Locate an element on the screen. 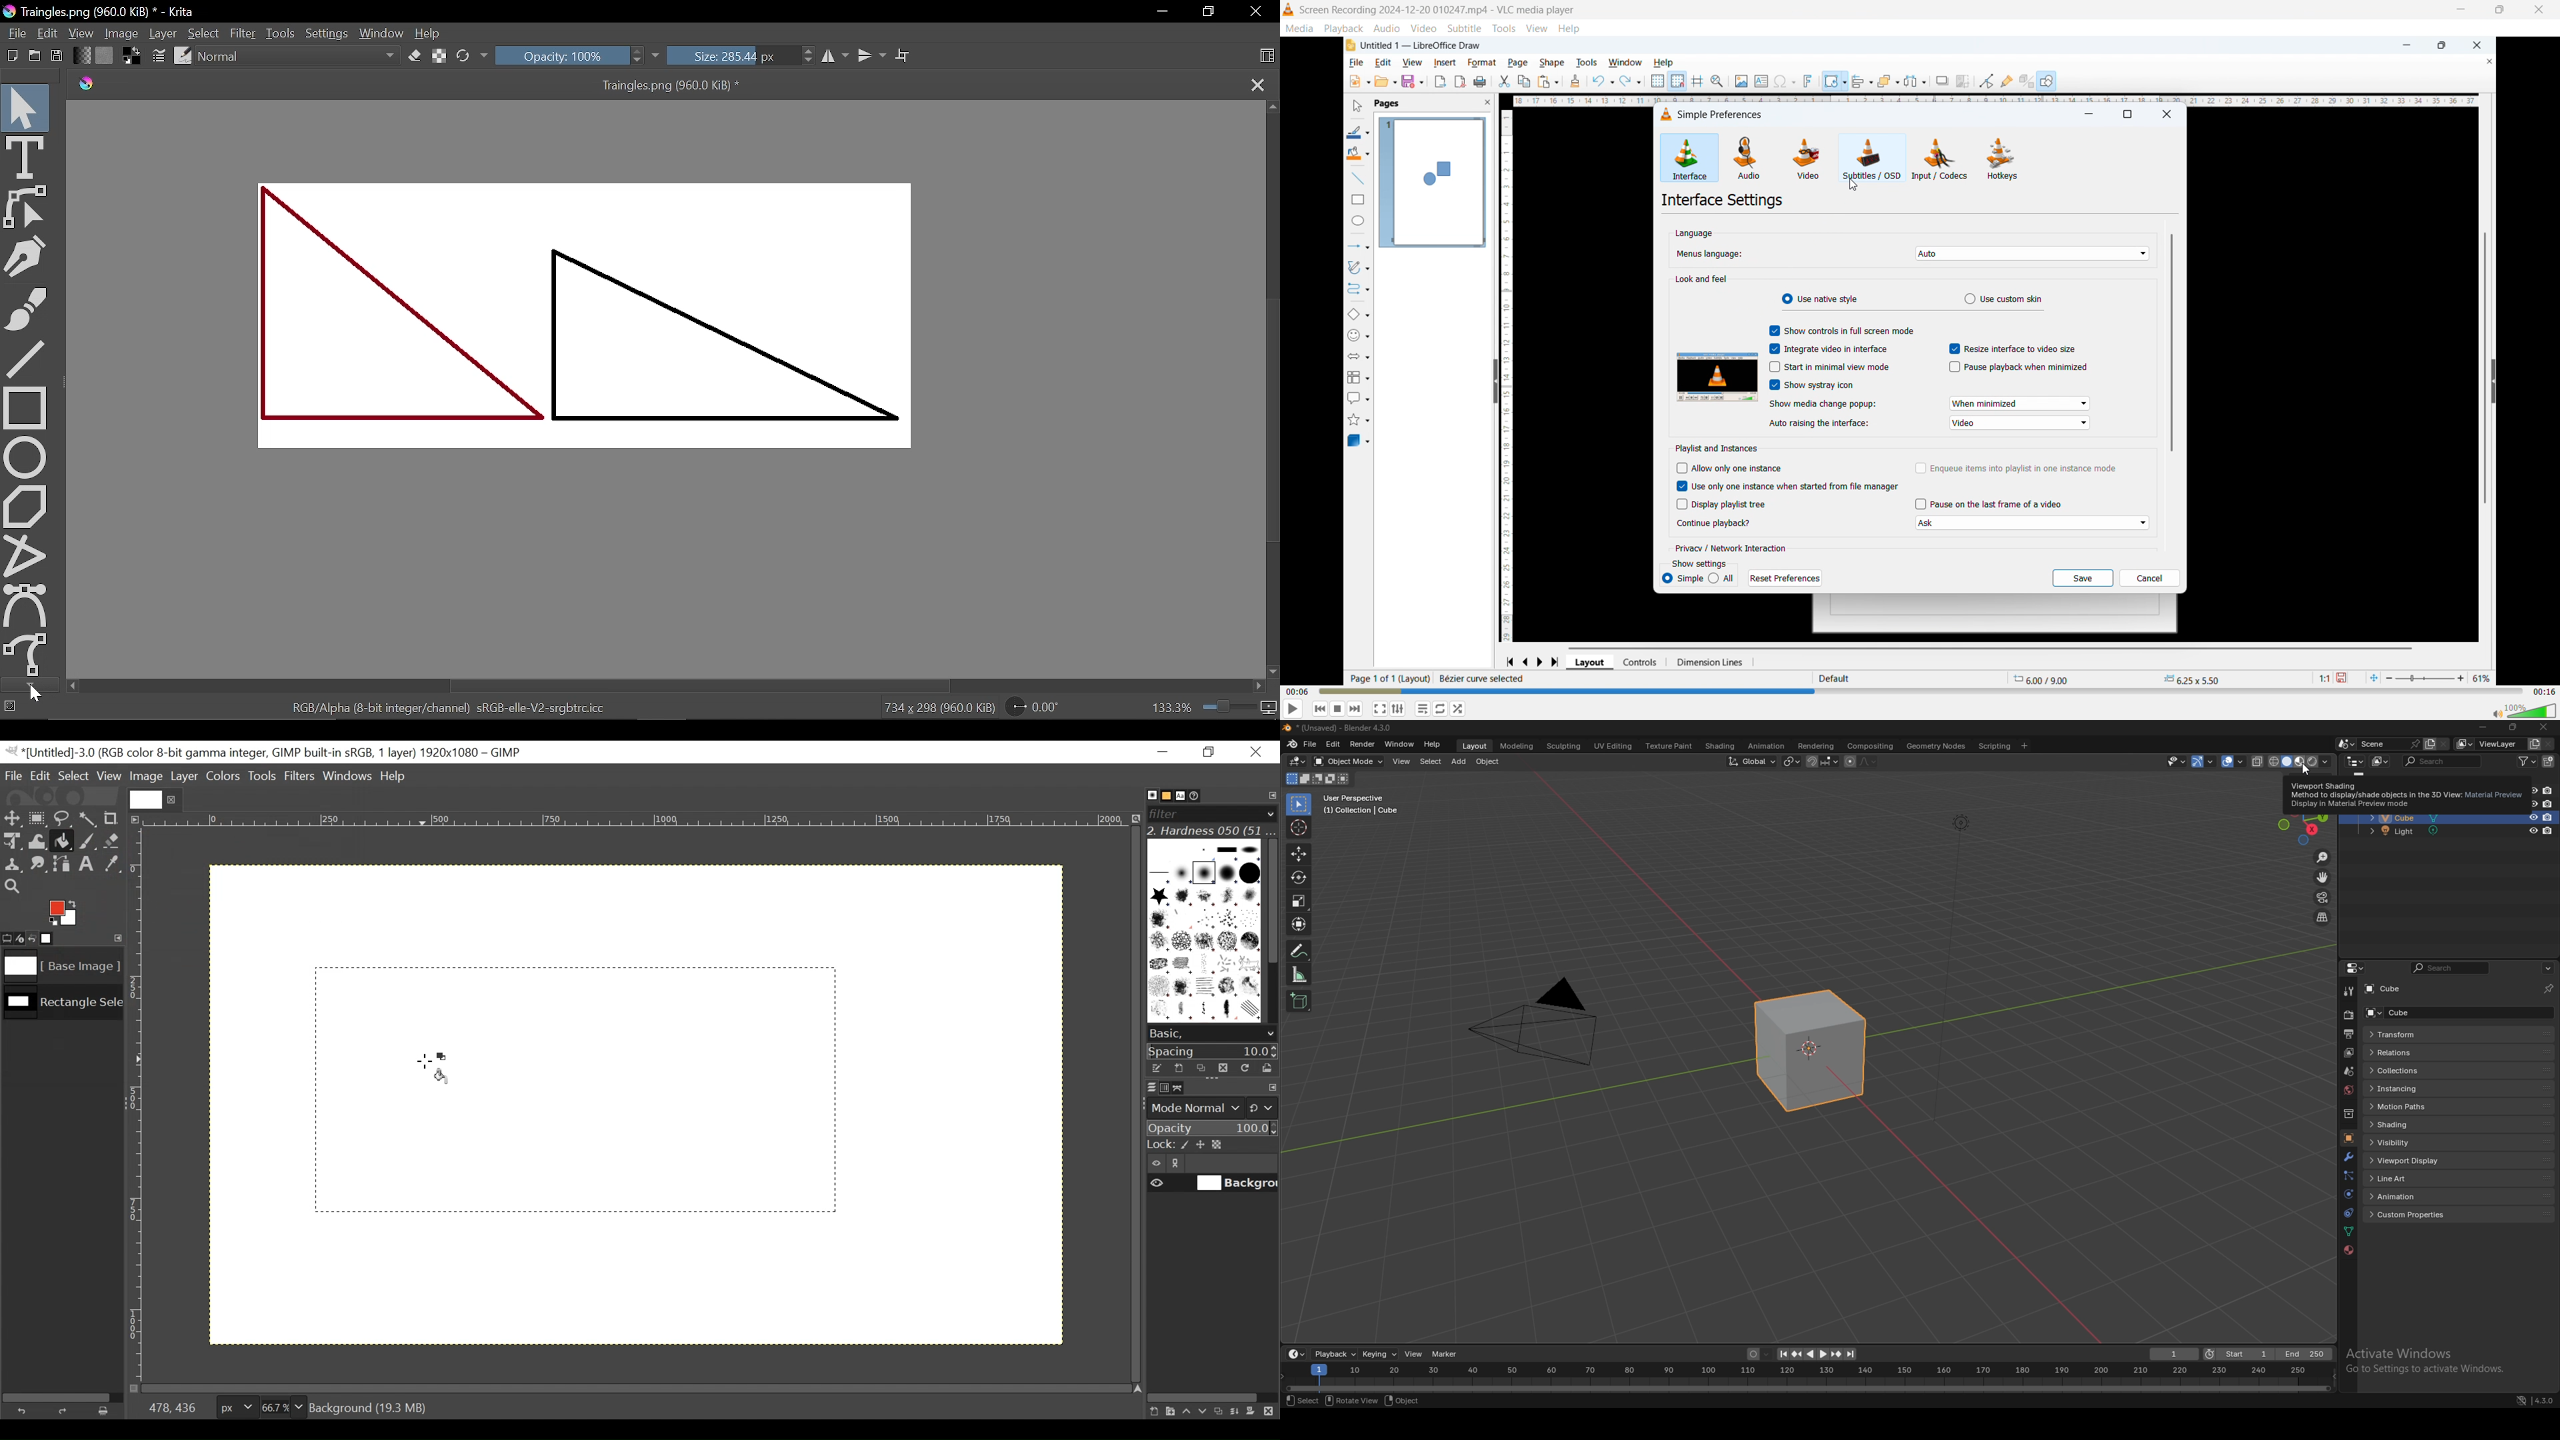 Image resolution: width=2576 pixels, height=1456 pixels. Polyline tool is located at coordinates (26, 556).